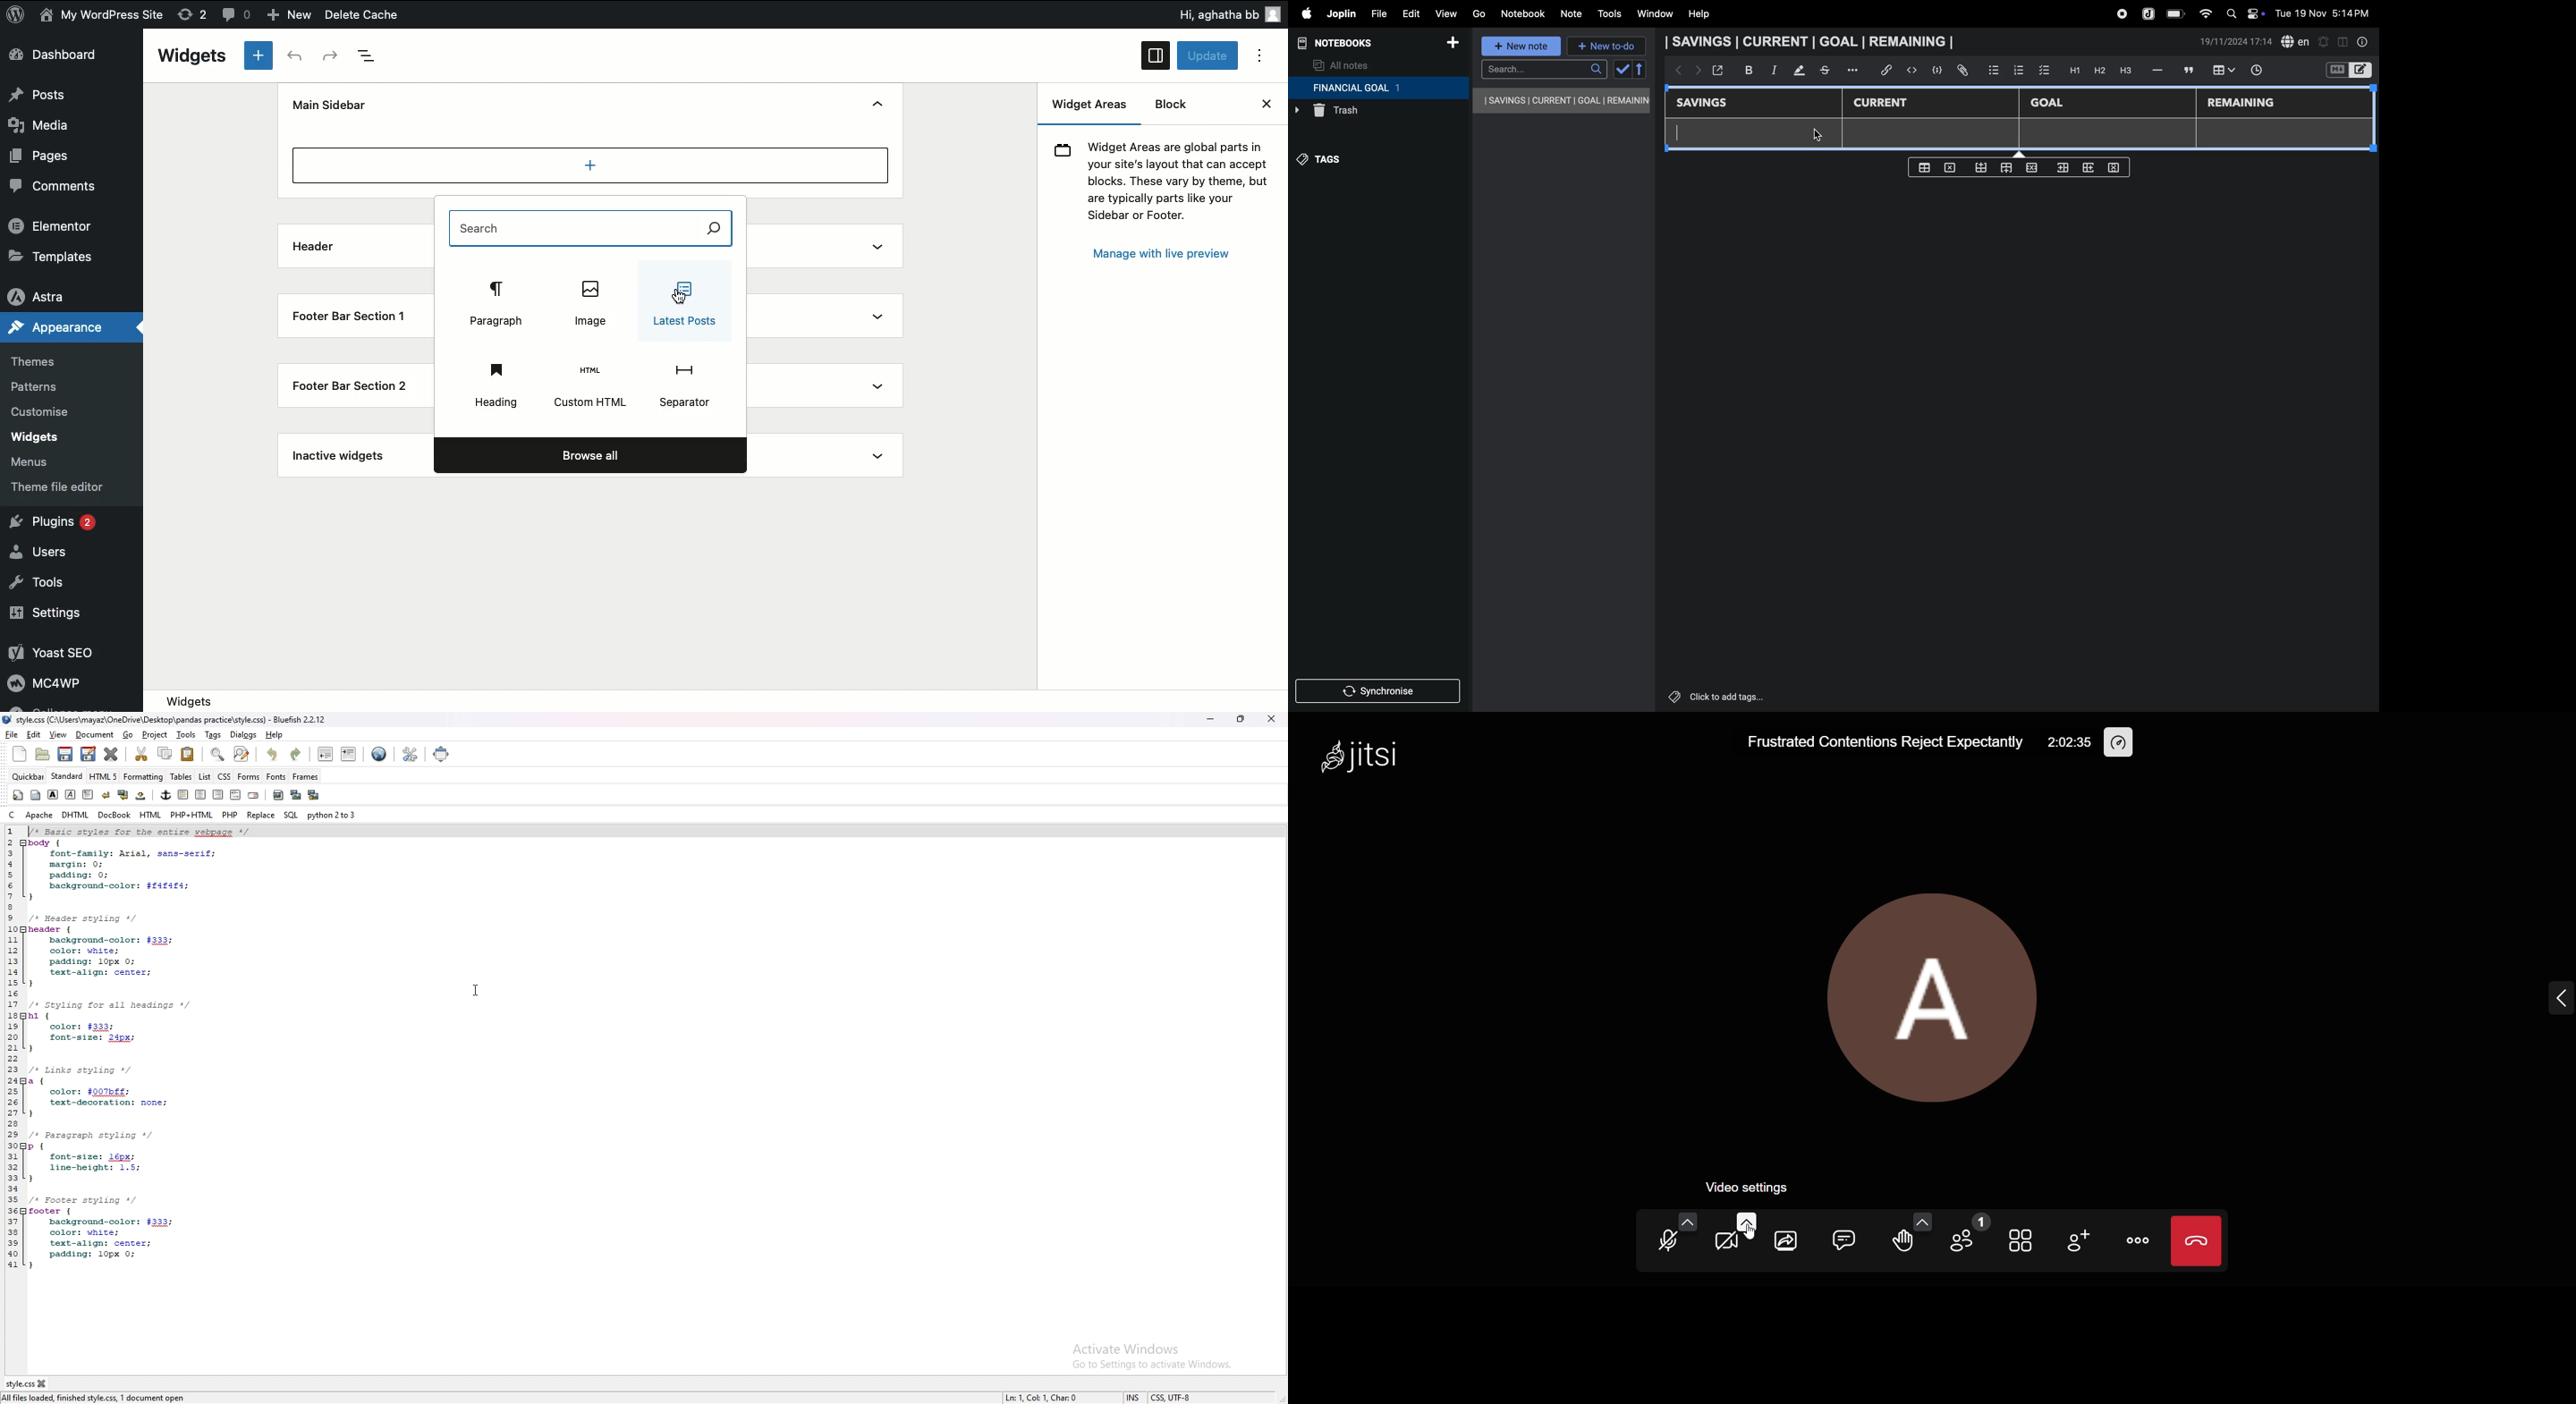  Describe the element at coordinates (2364, 42) in the screenshot. I see `info` at that location.